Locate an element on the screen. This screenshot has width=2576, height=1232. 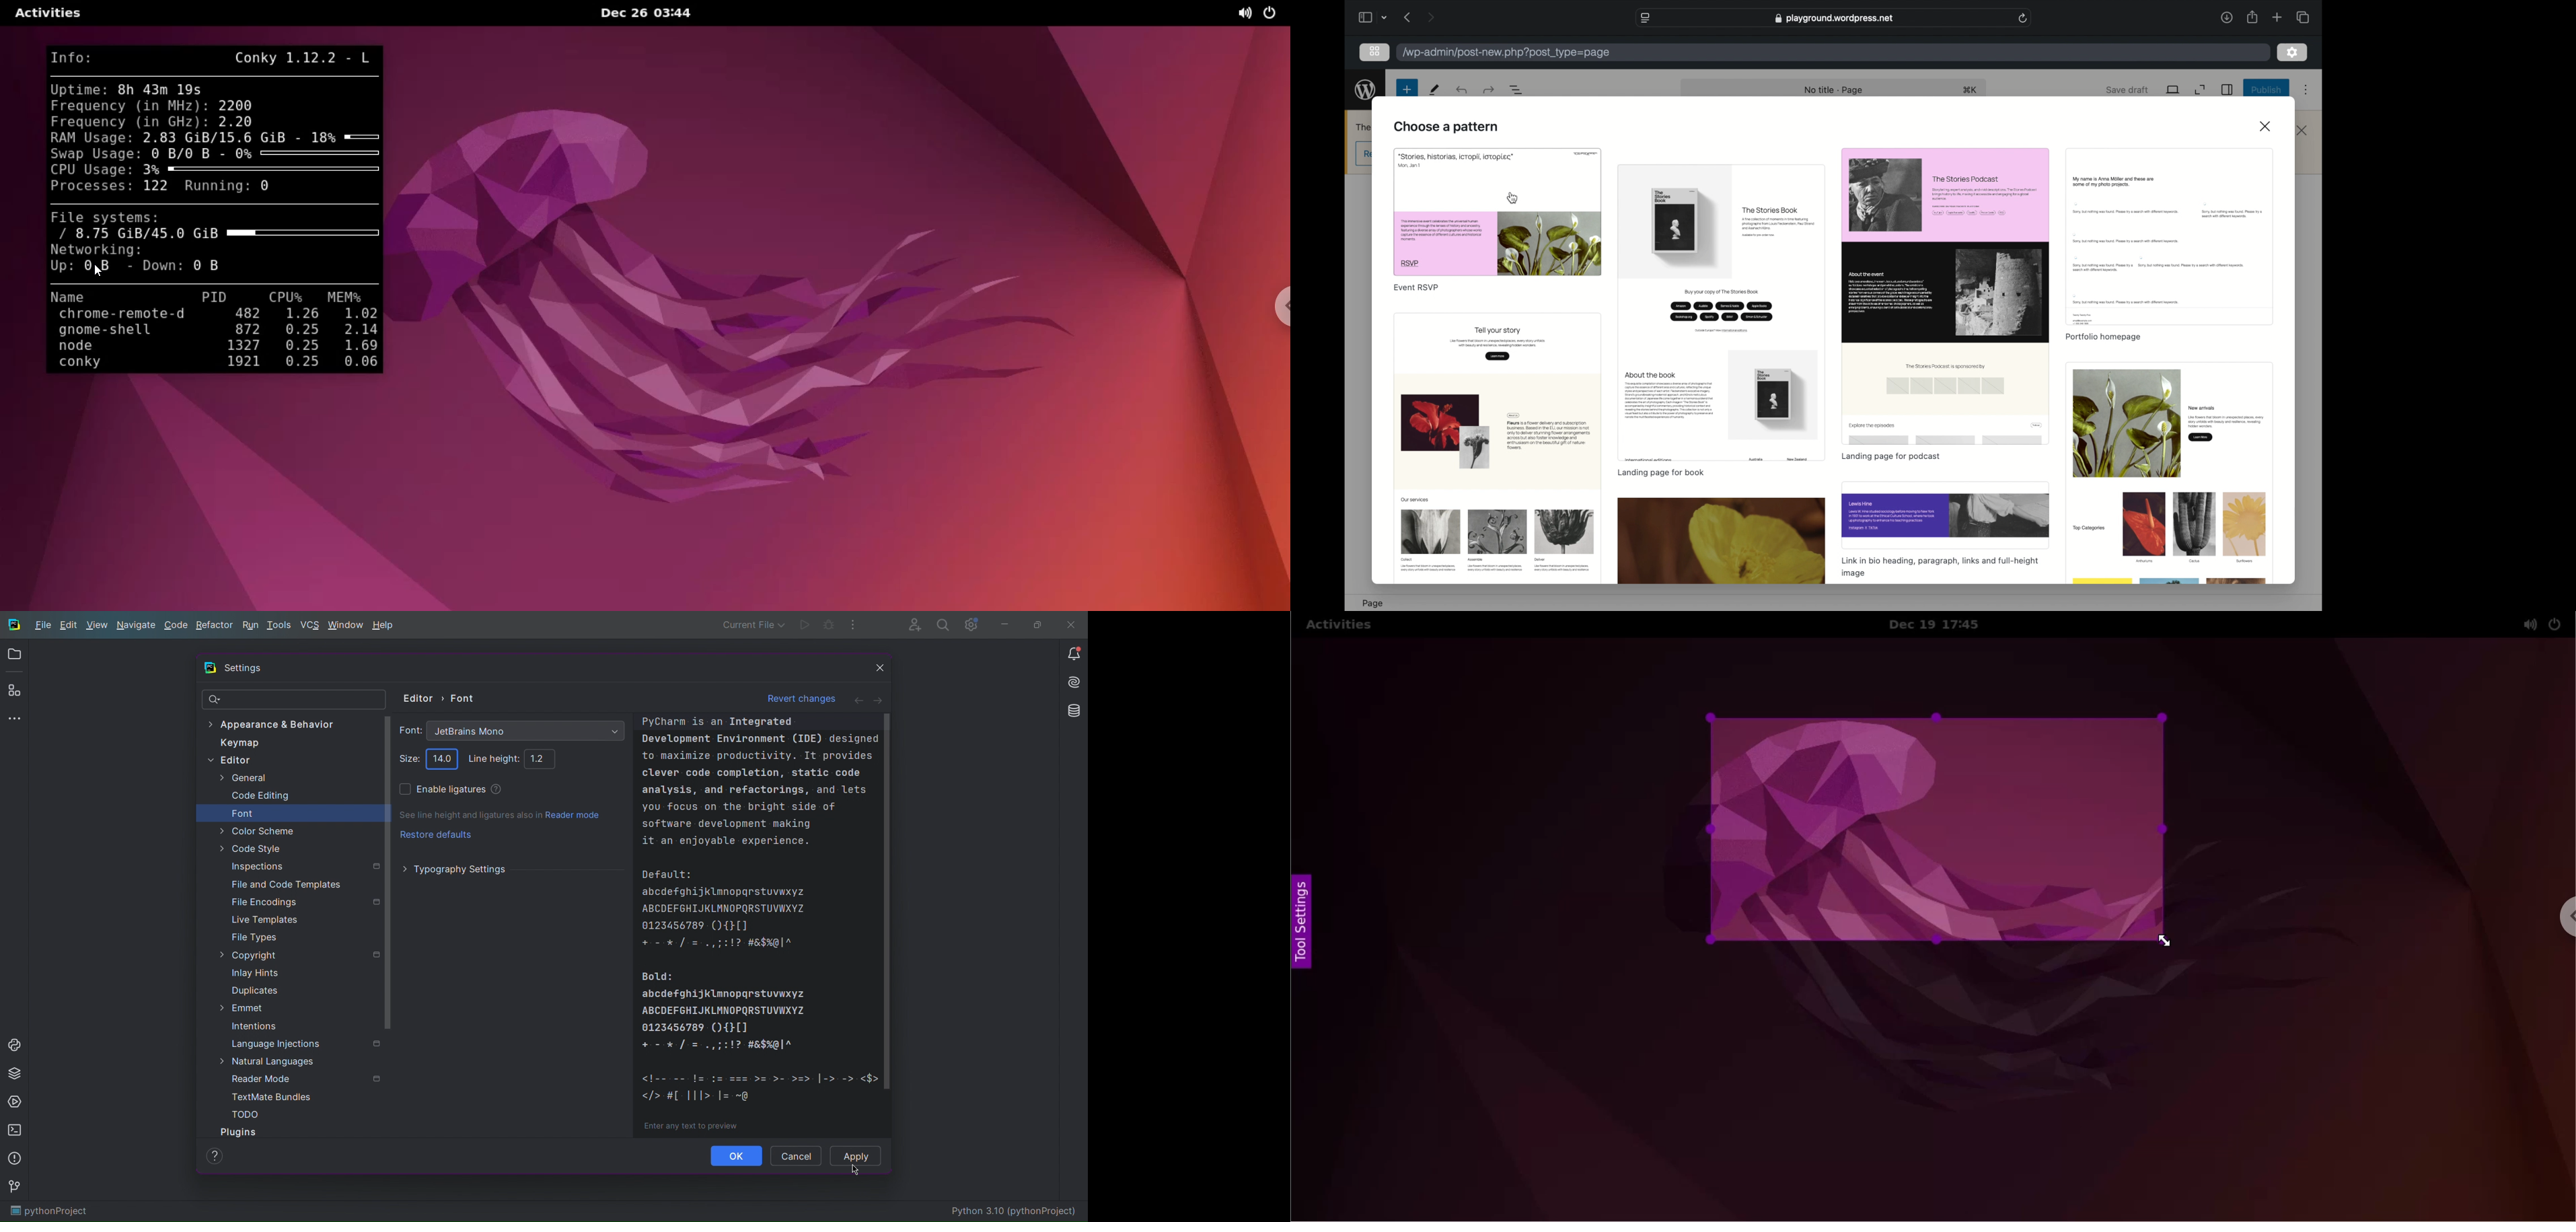
expand is located at coordinates (2200, 89).